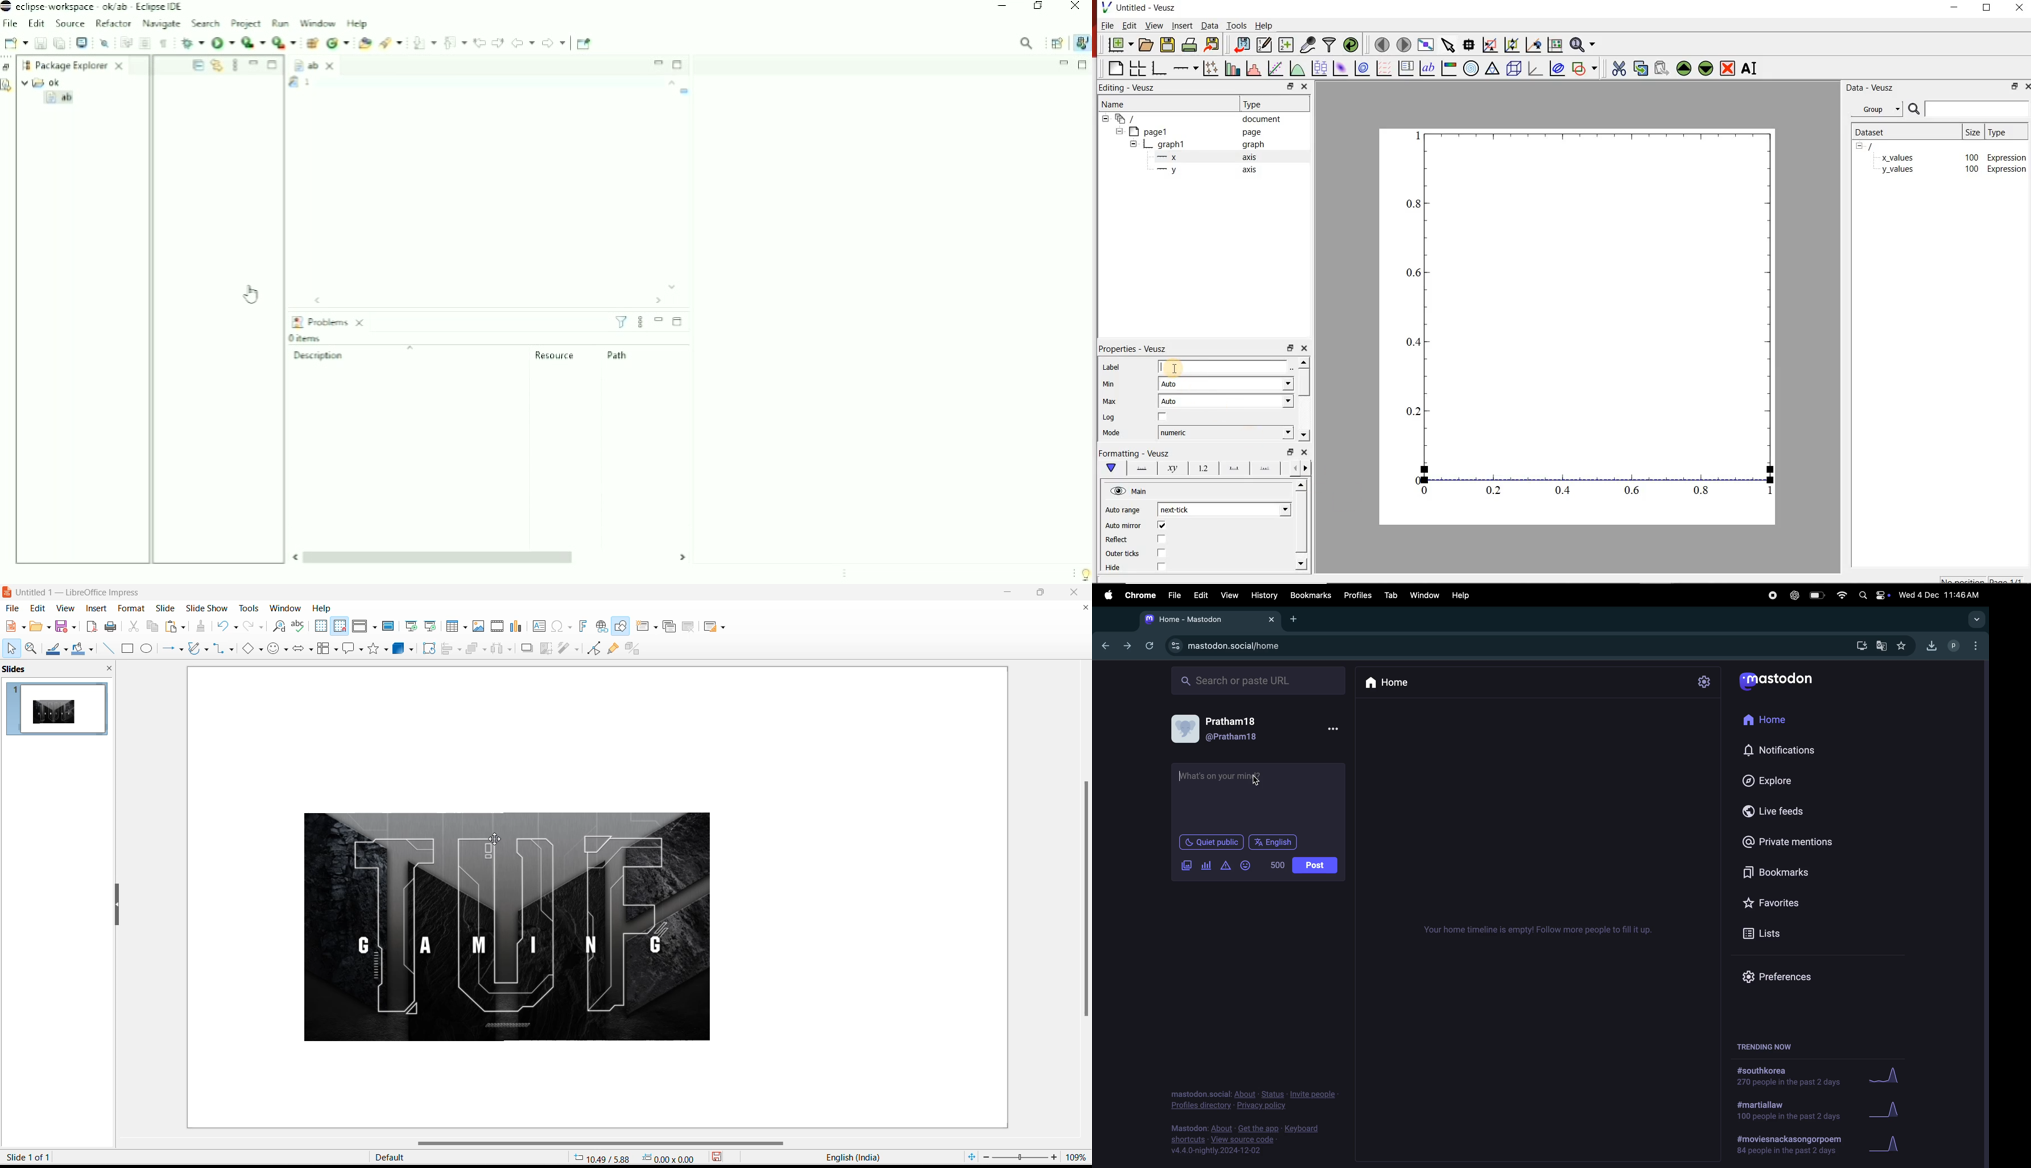  What do you see at coordinates (1556, 68) in the screenshot?
I see `plot covariance ellipse` at bounding box center [1556, 68].